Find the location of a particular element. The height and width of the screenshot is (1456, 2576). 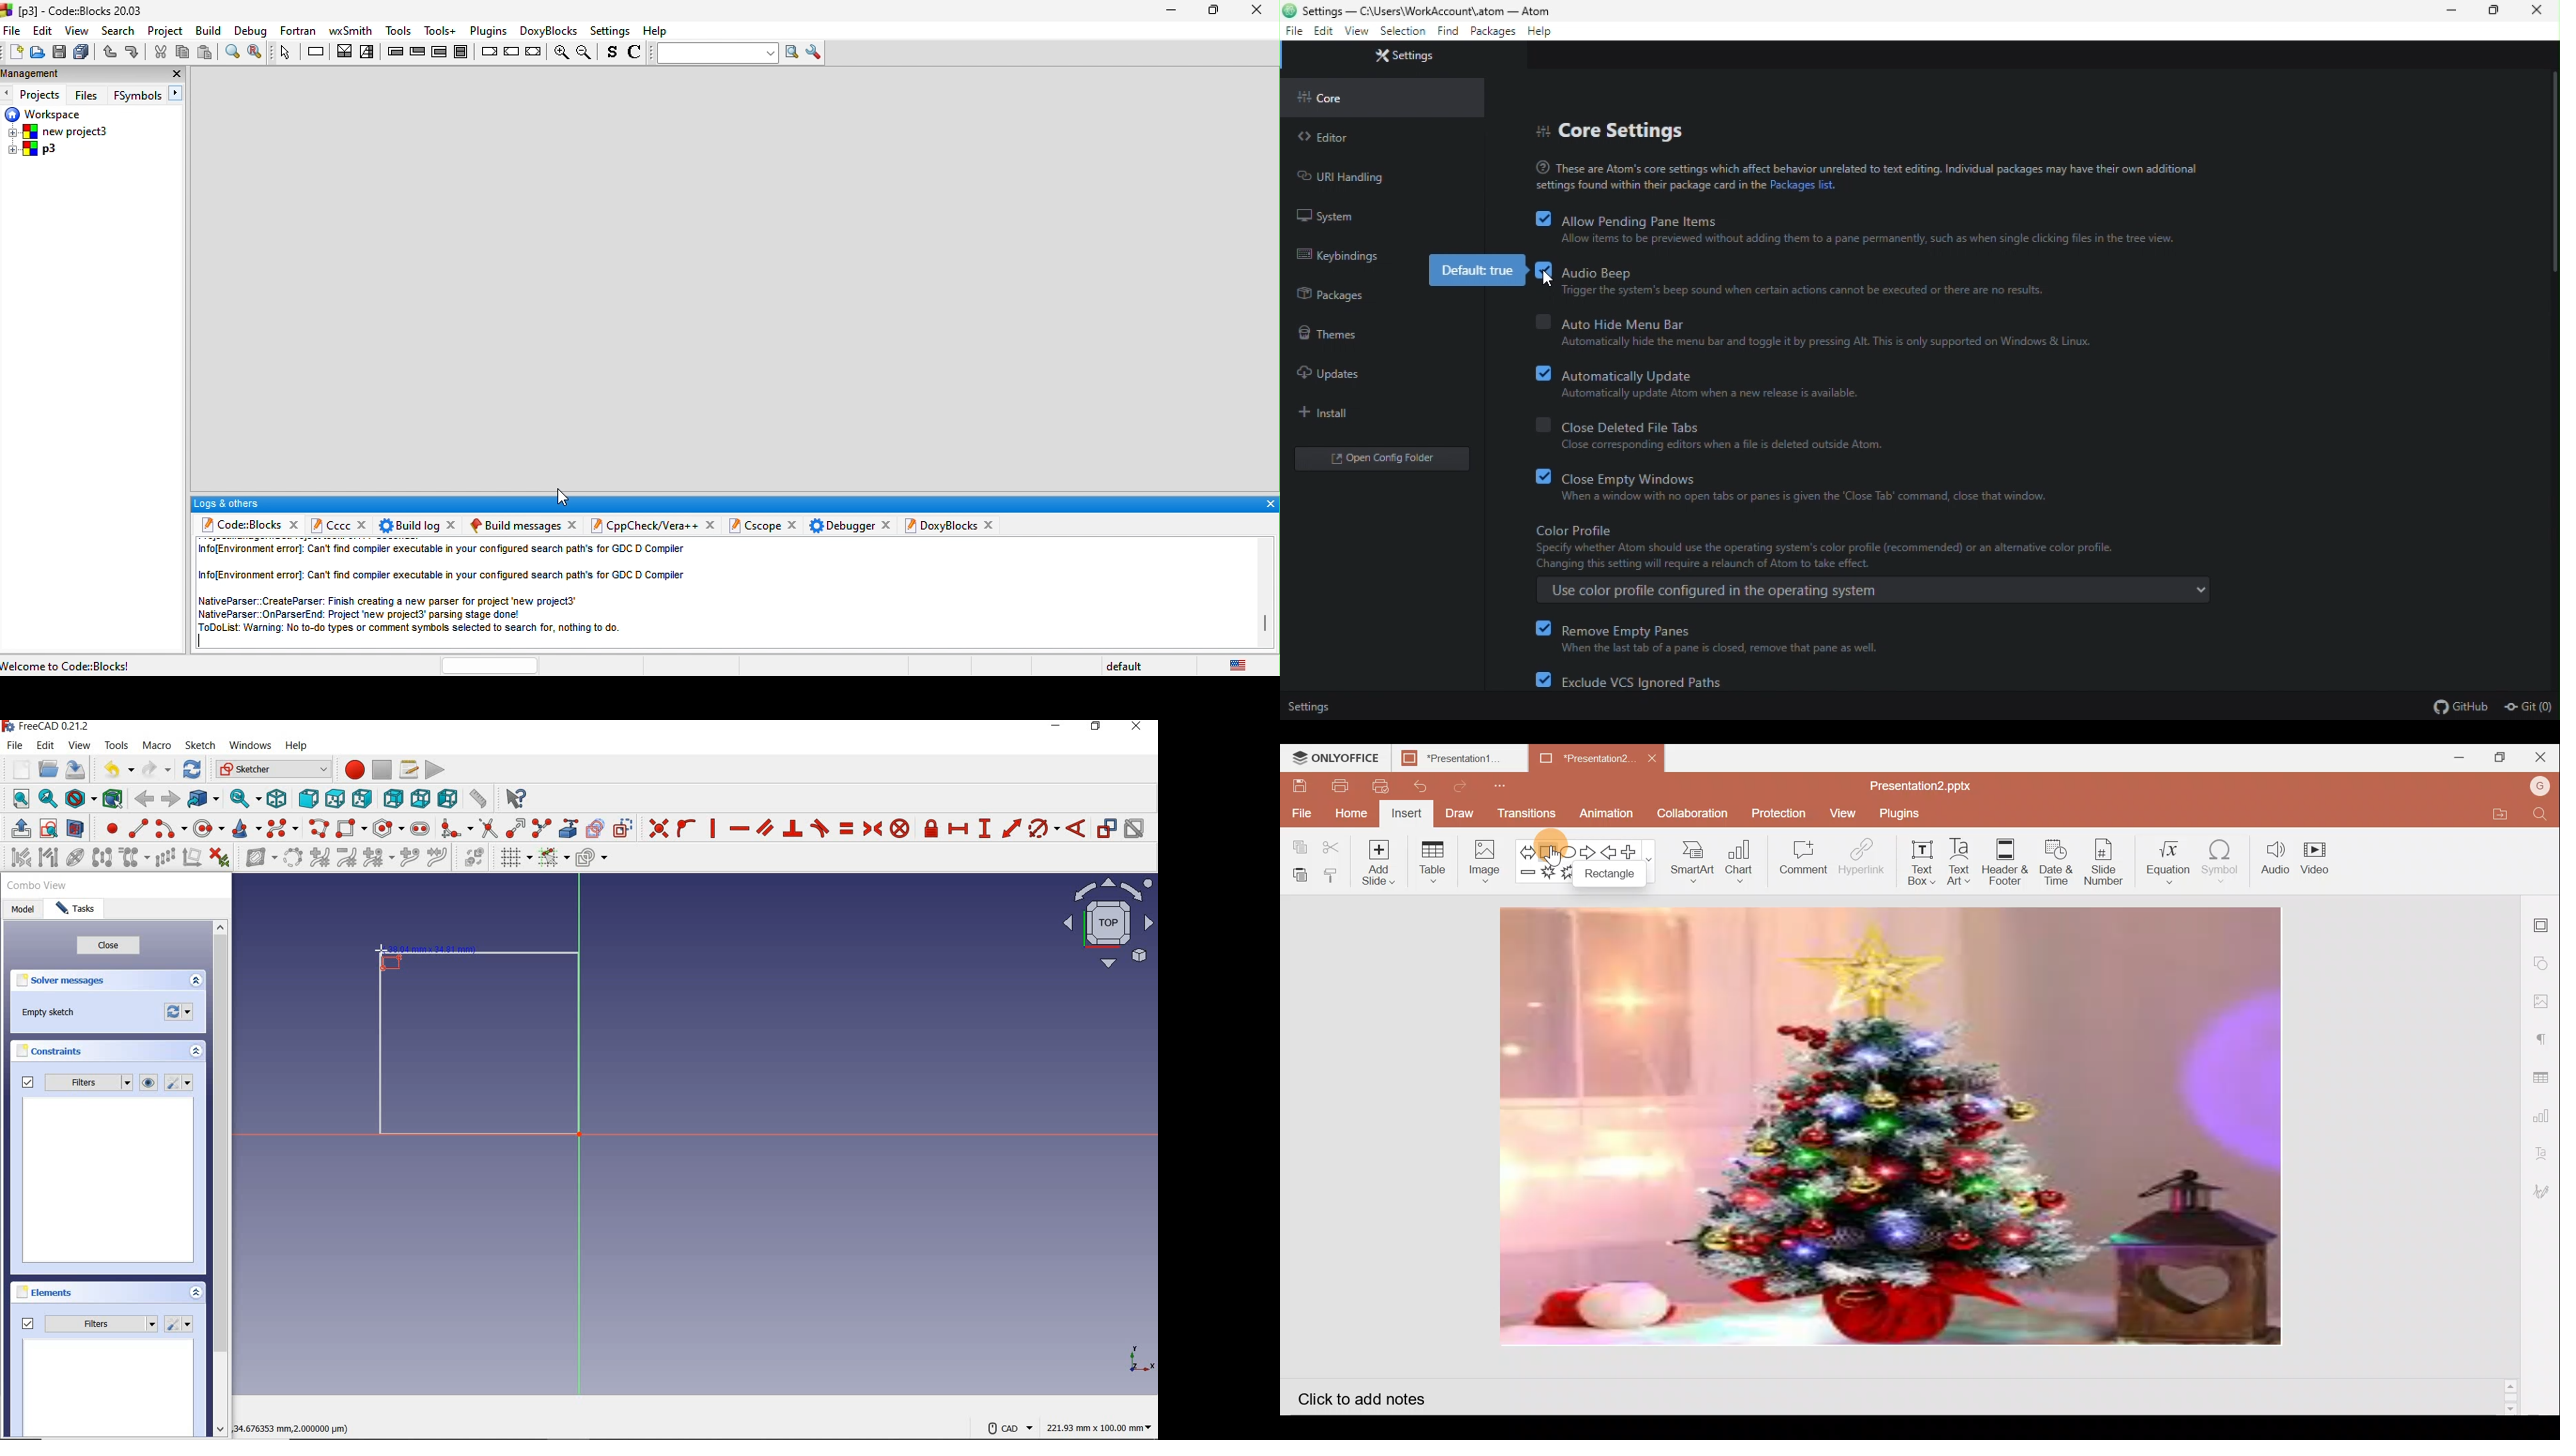

bottom is located at coordinates (421, 798).